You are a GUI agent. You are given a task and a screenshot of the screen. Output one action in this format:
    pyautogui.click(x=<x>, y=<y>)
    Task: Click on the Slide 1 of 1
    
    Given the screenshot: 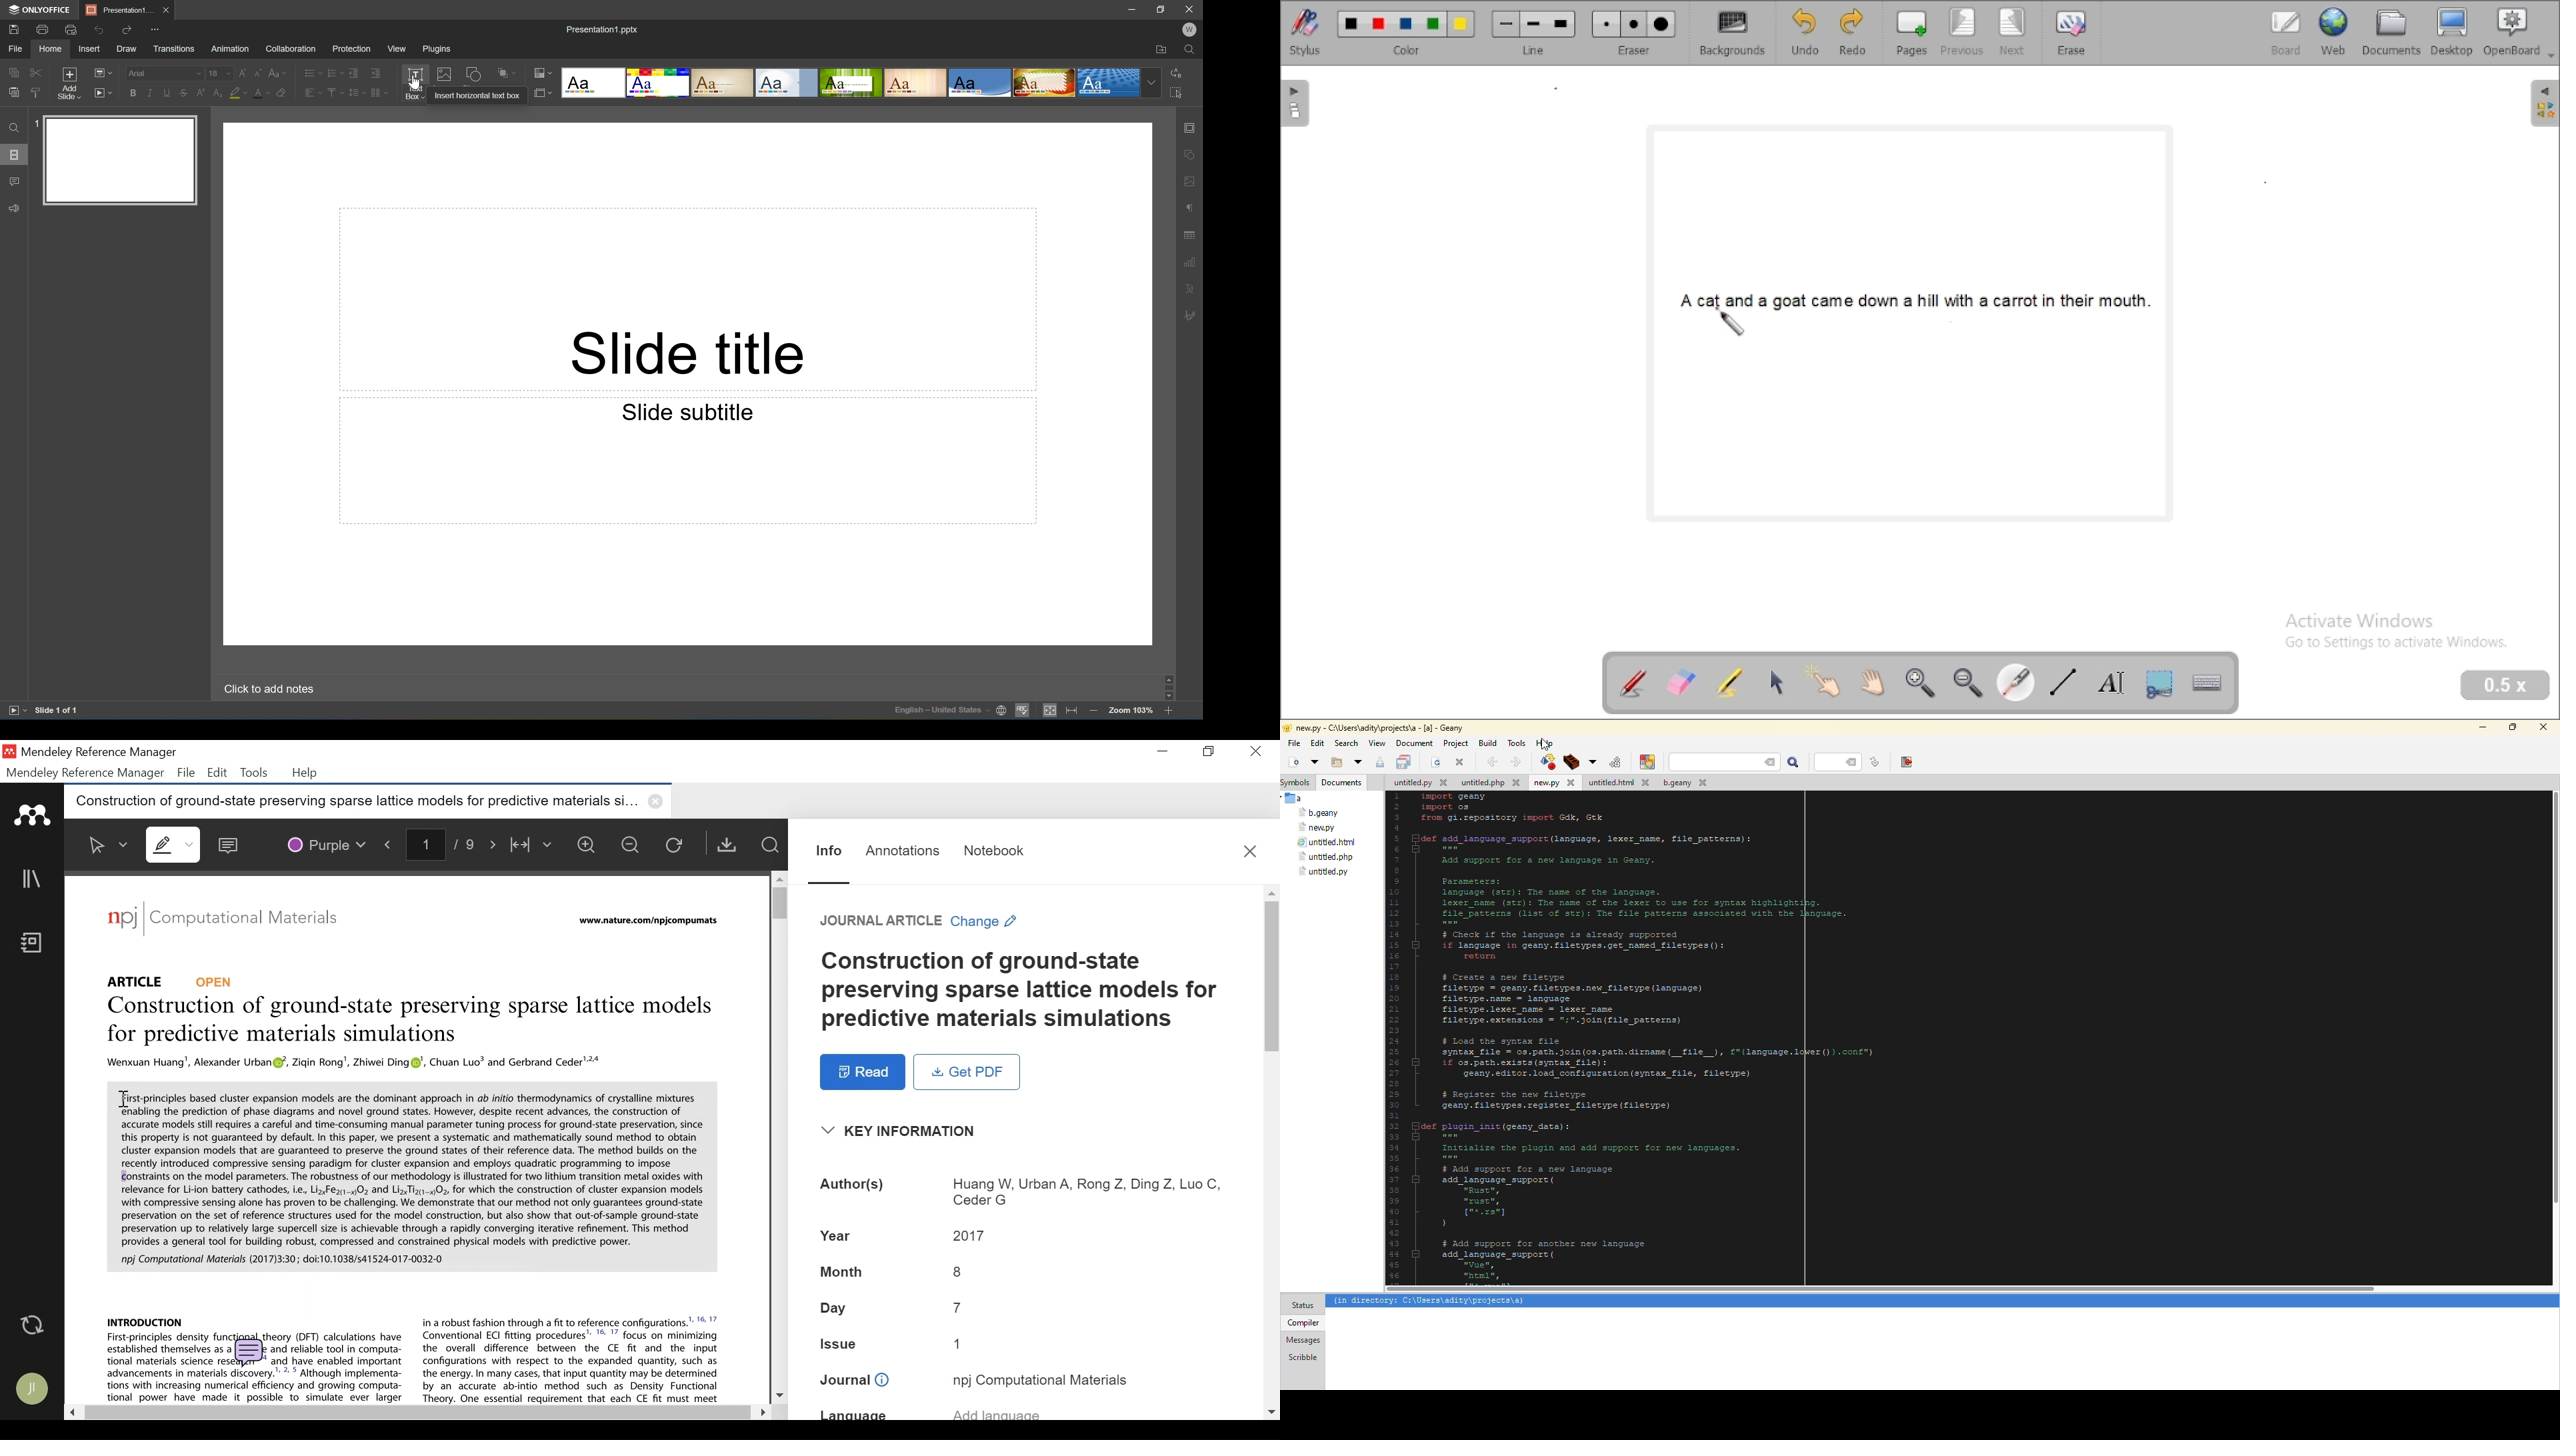 What is the action you would take?
    pyautogui.click(x=57, y=710)
    